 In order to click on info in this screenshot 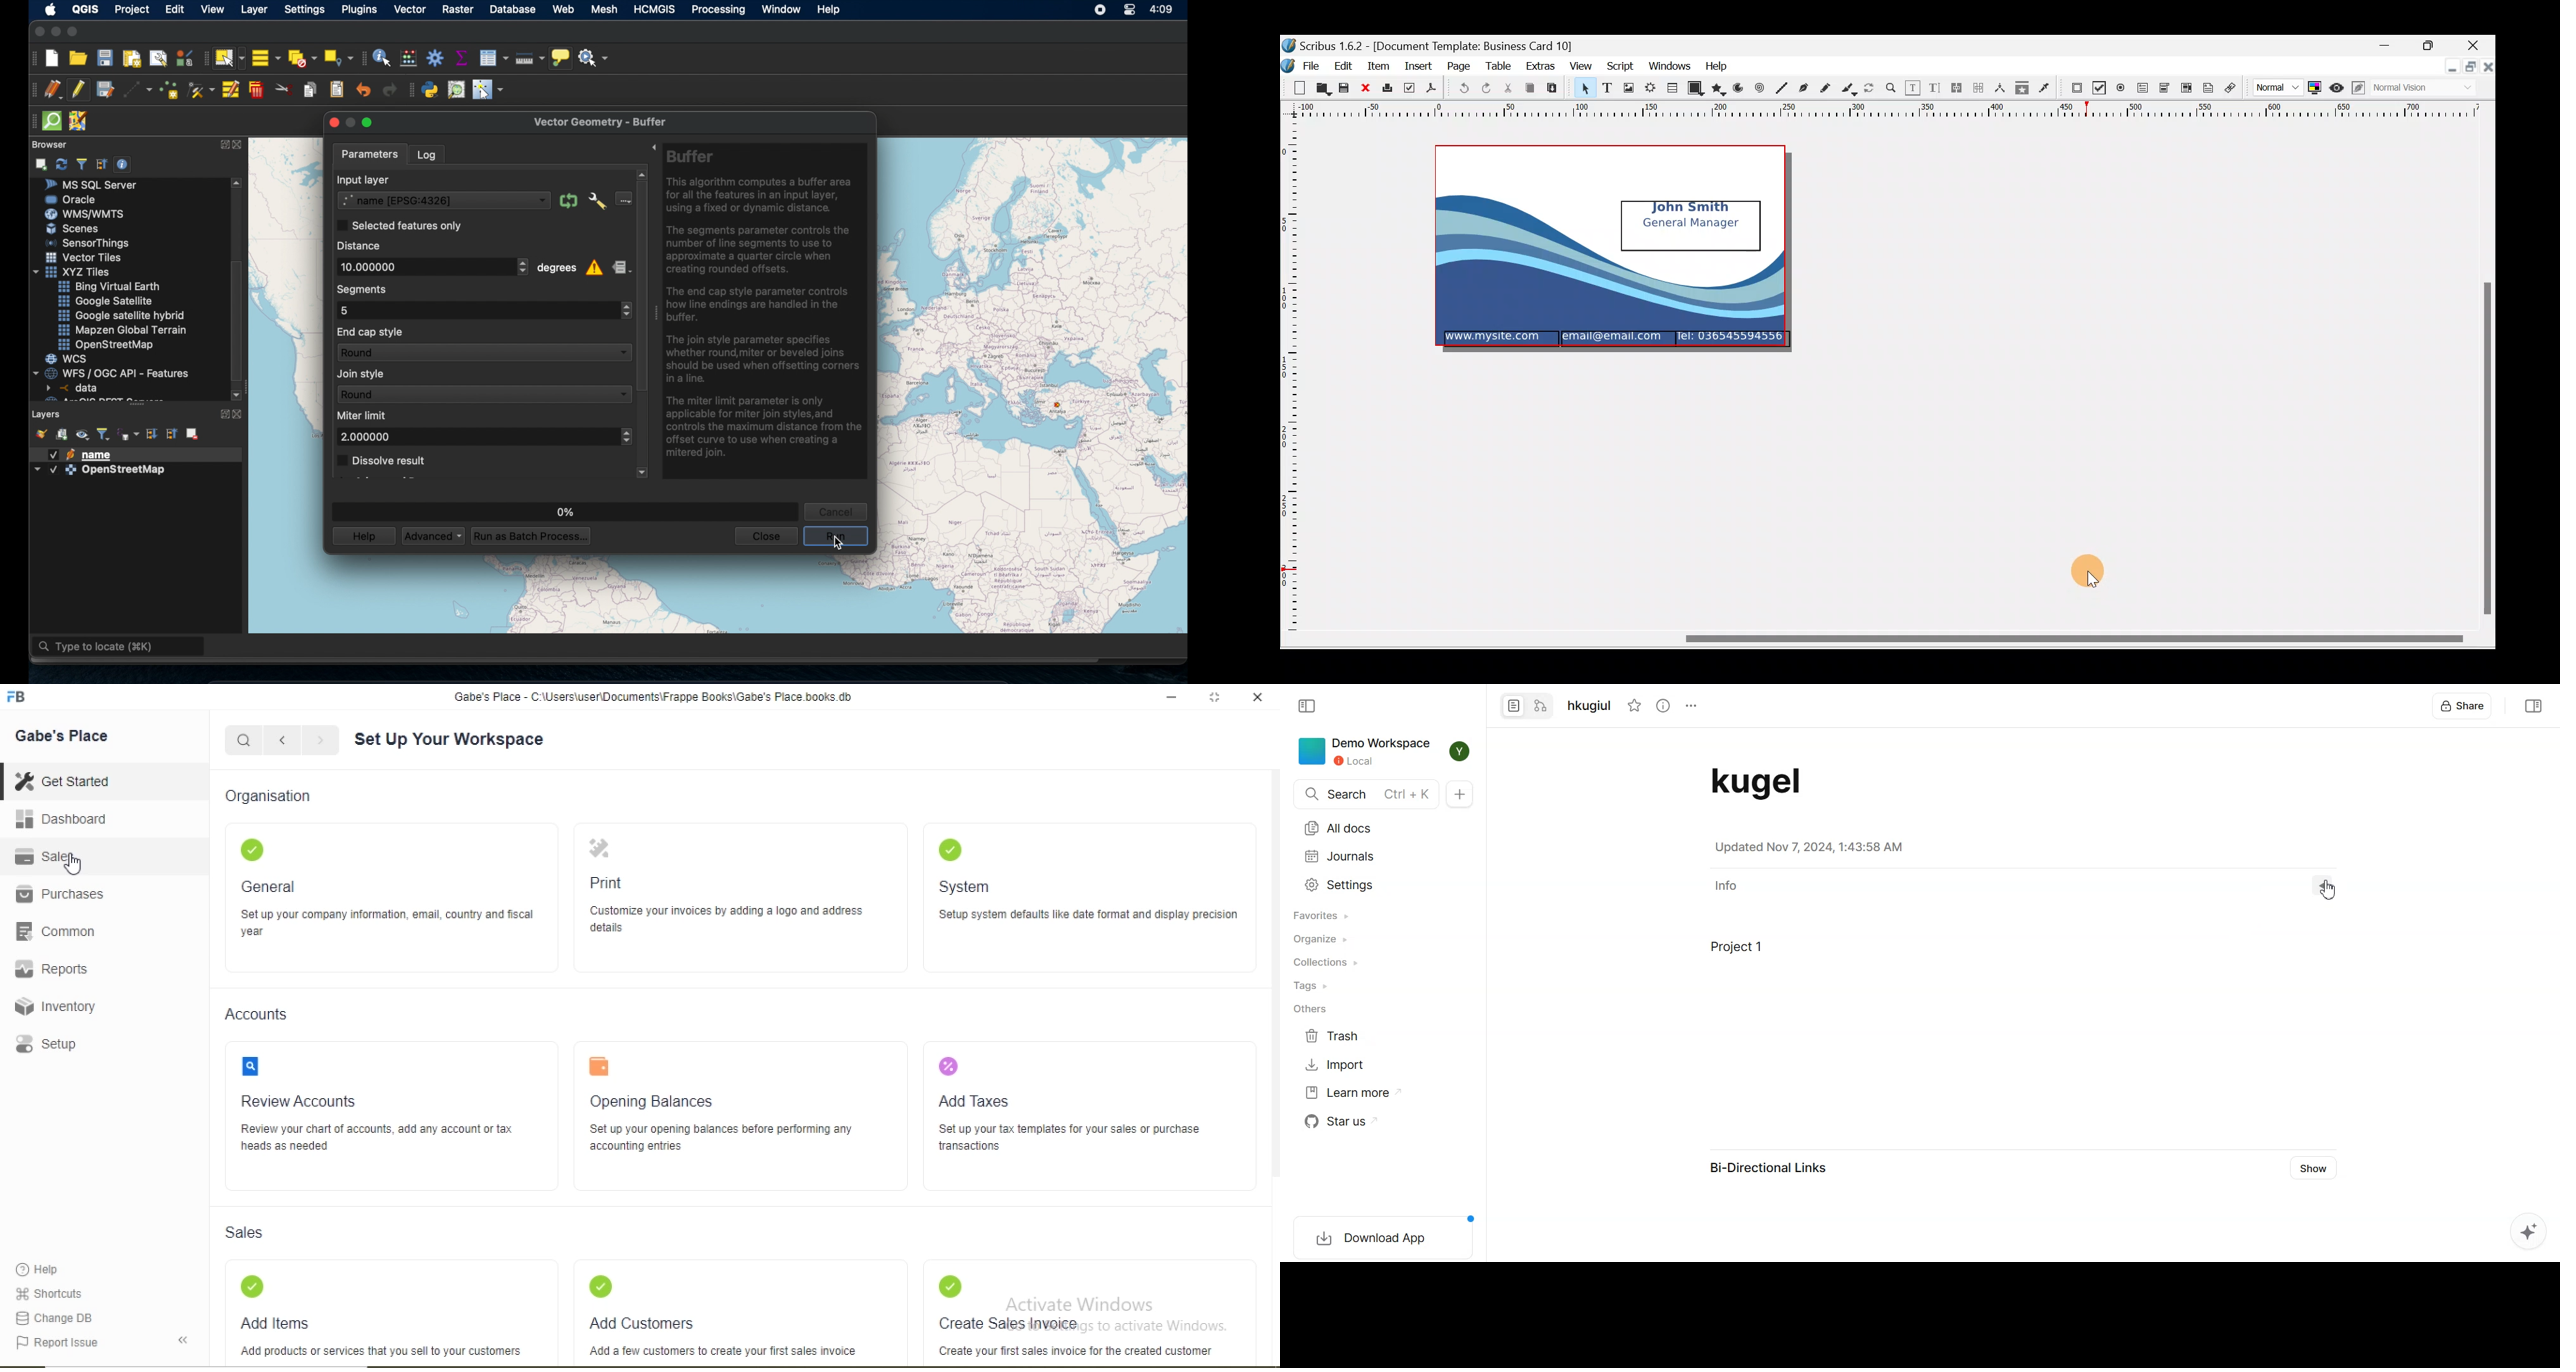, I will do `click(595, 269)`.